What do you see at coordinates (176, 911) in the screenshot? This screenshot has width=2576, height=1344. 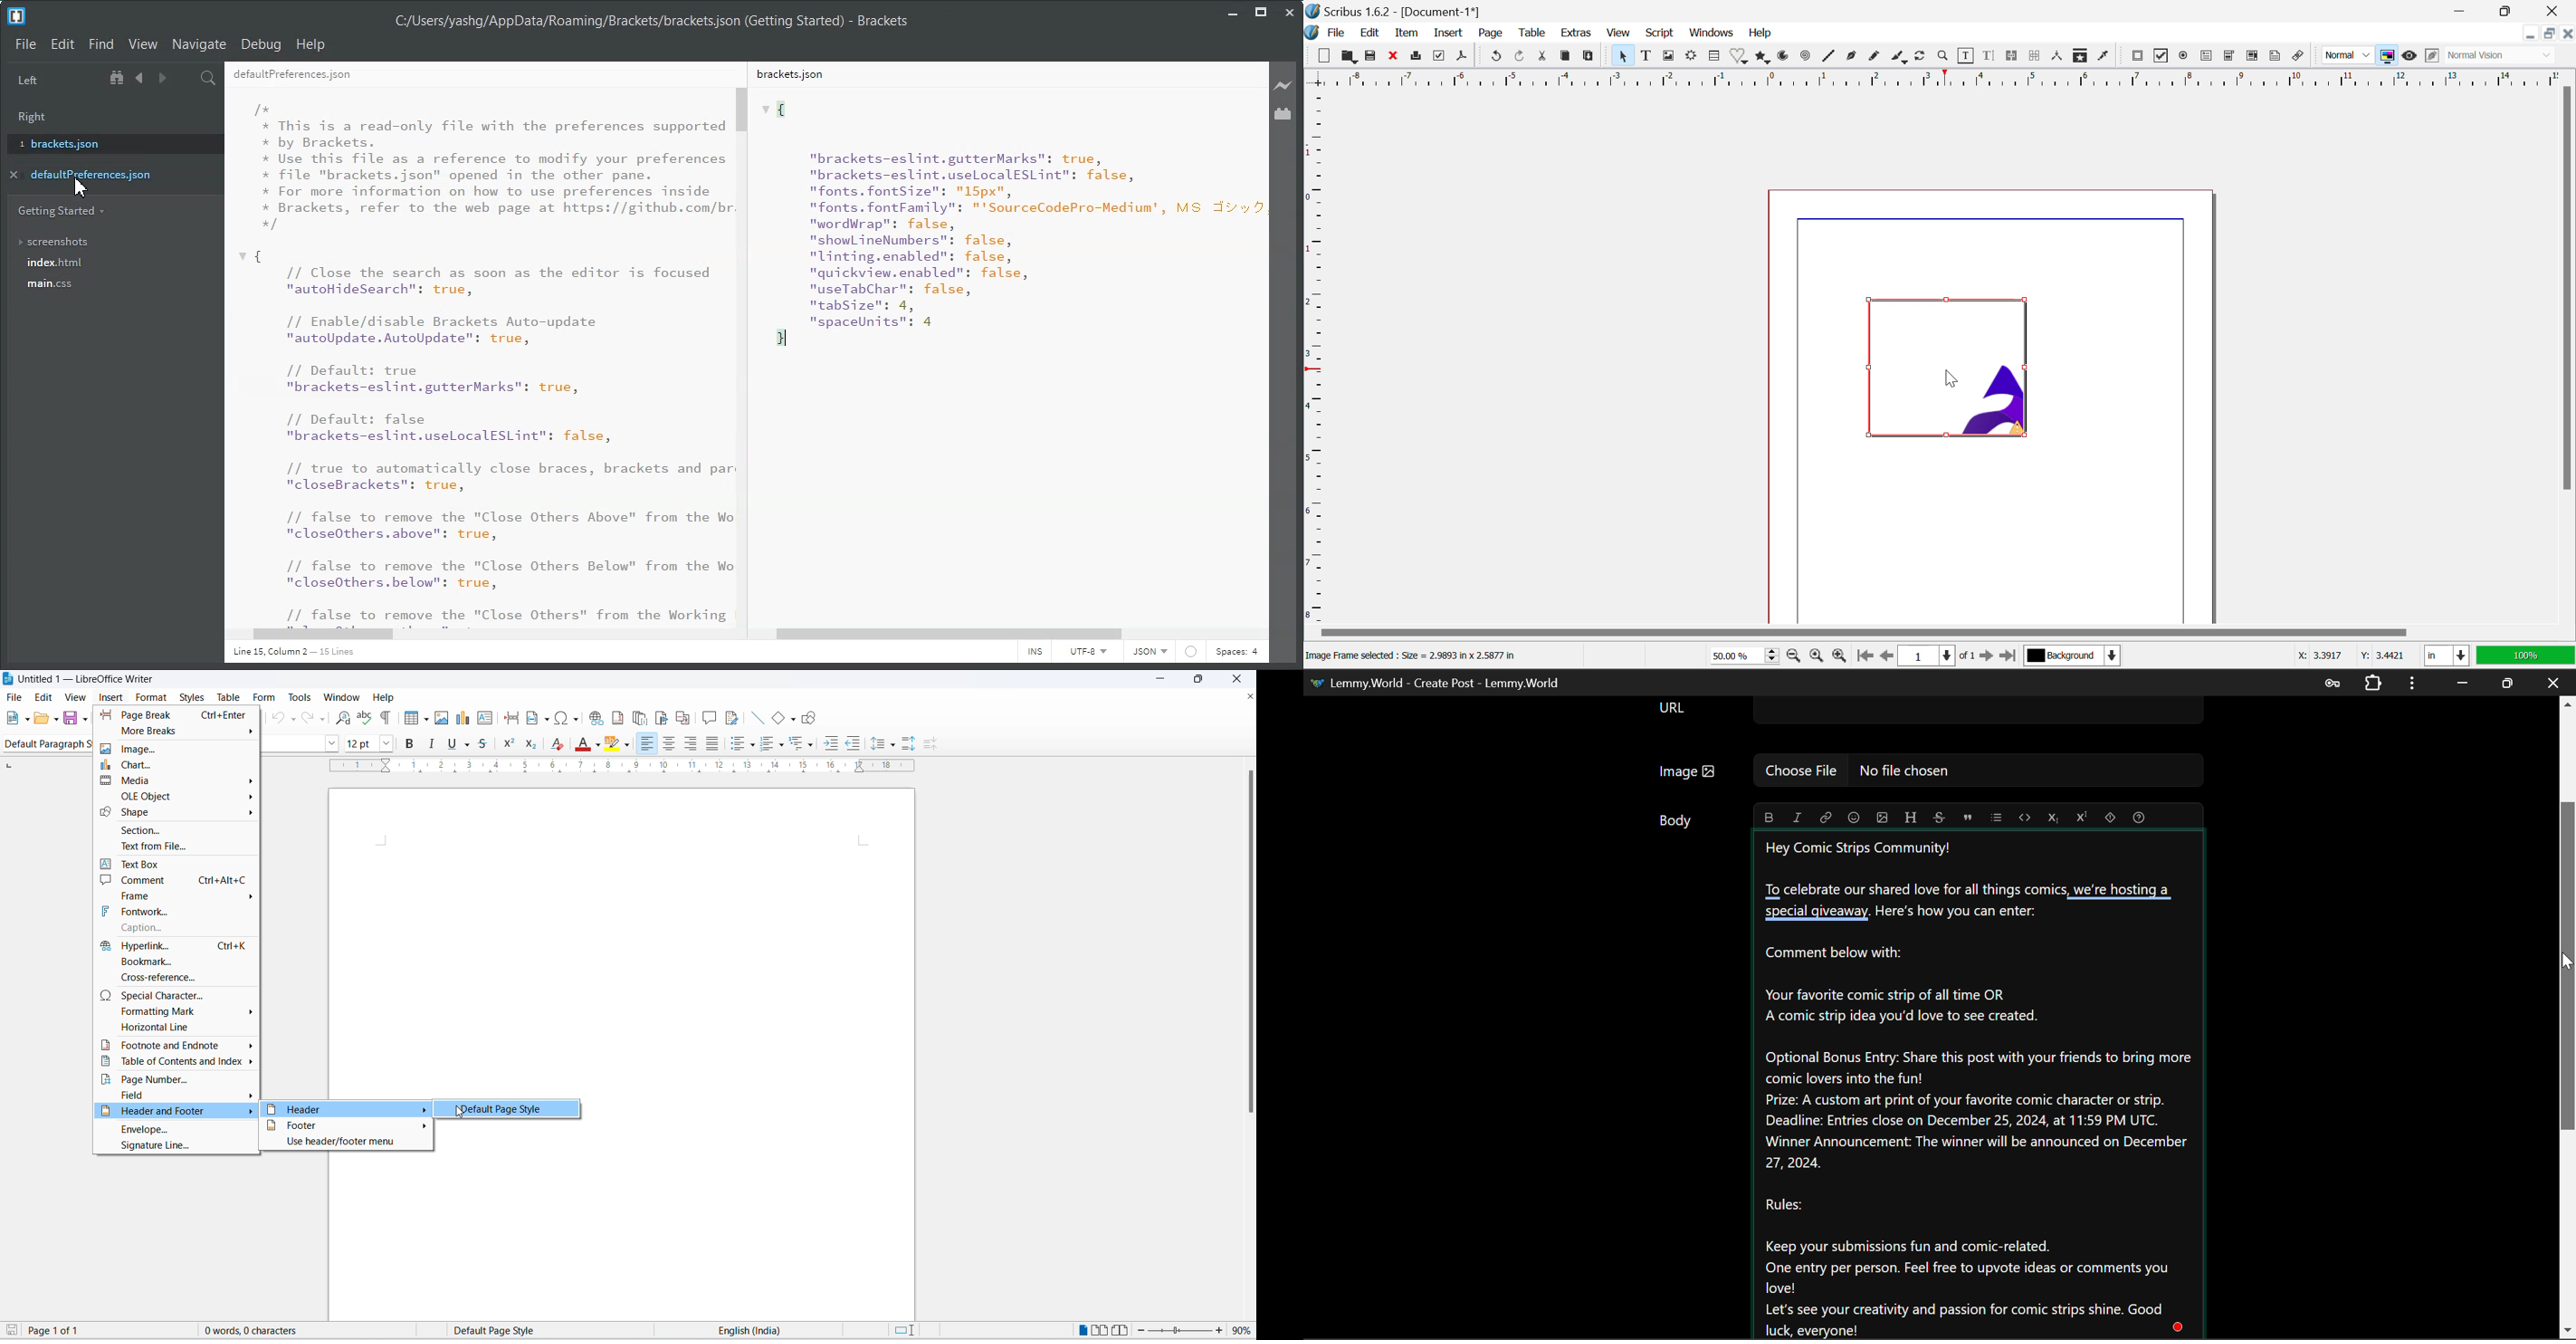 I see `fontwork` at bounding box center [176, 911].